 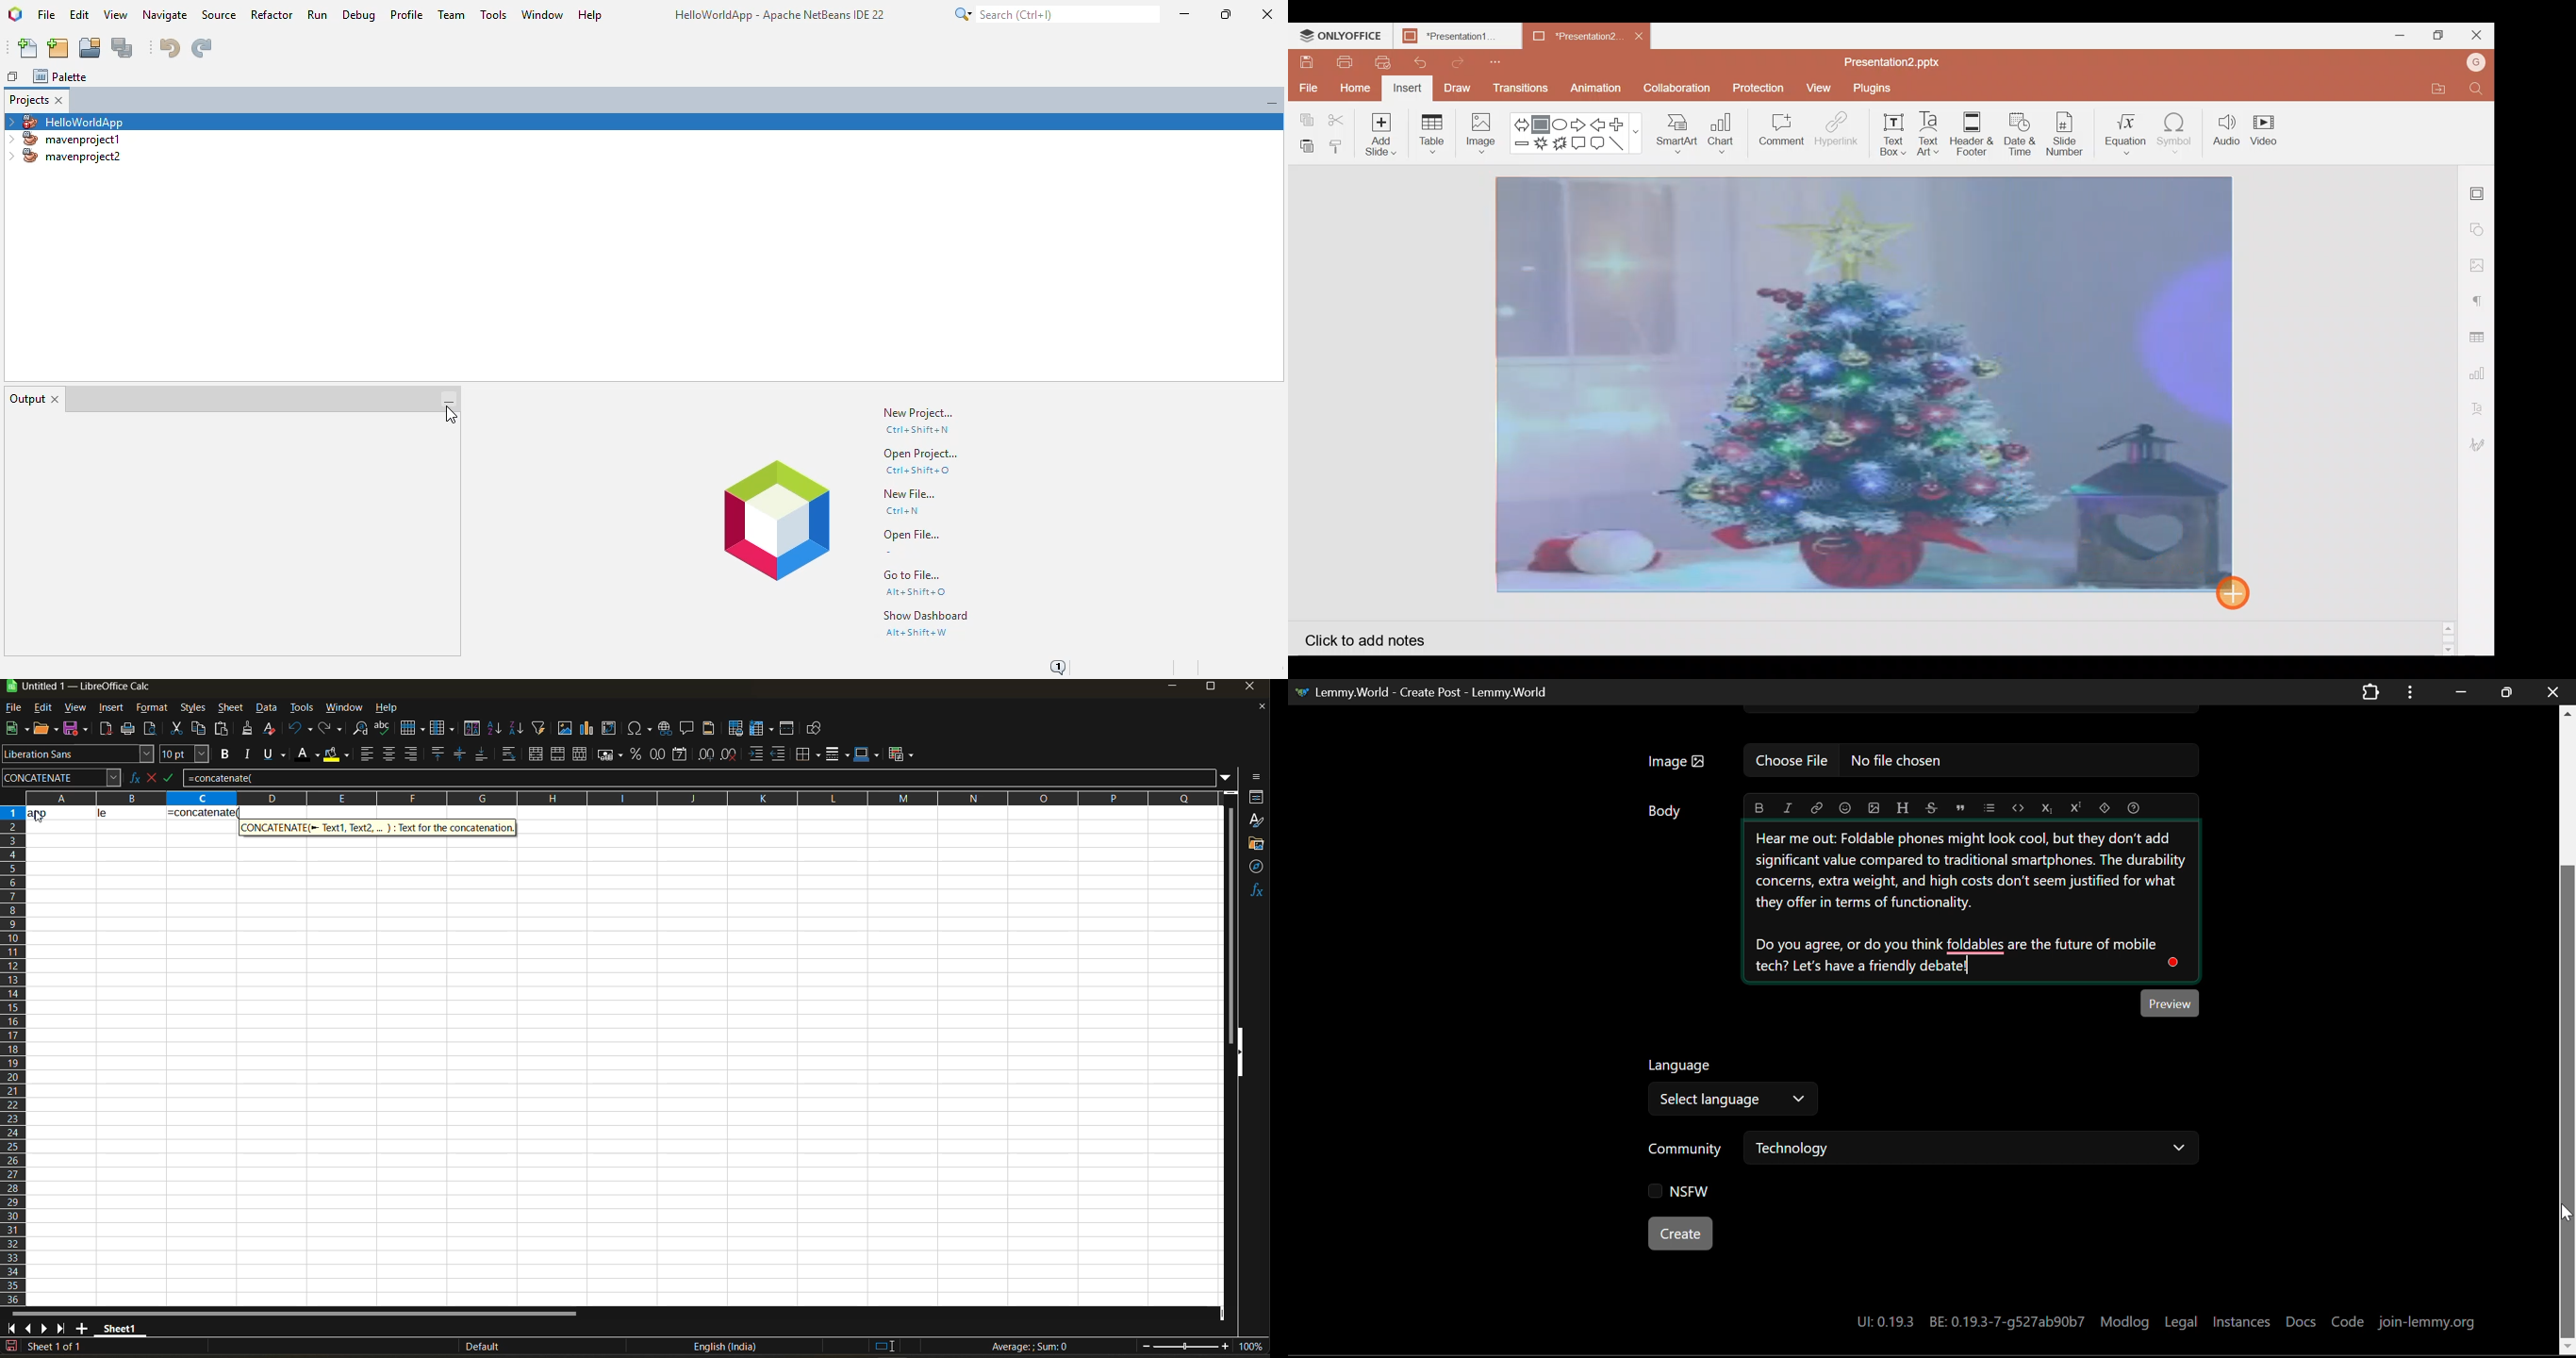 I want to click on cut, so click(x=179, y=729).